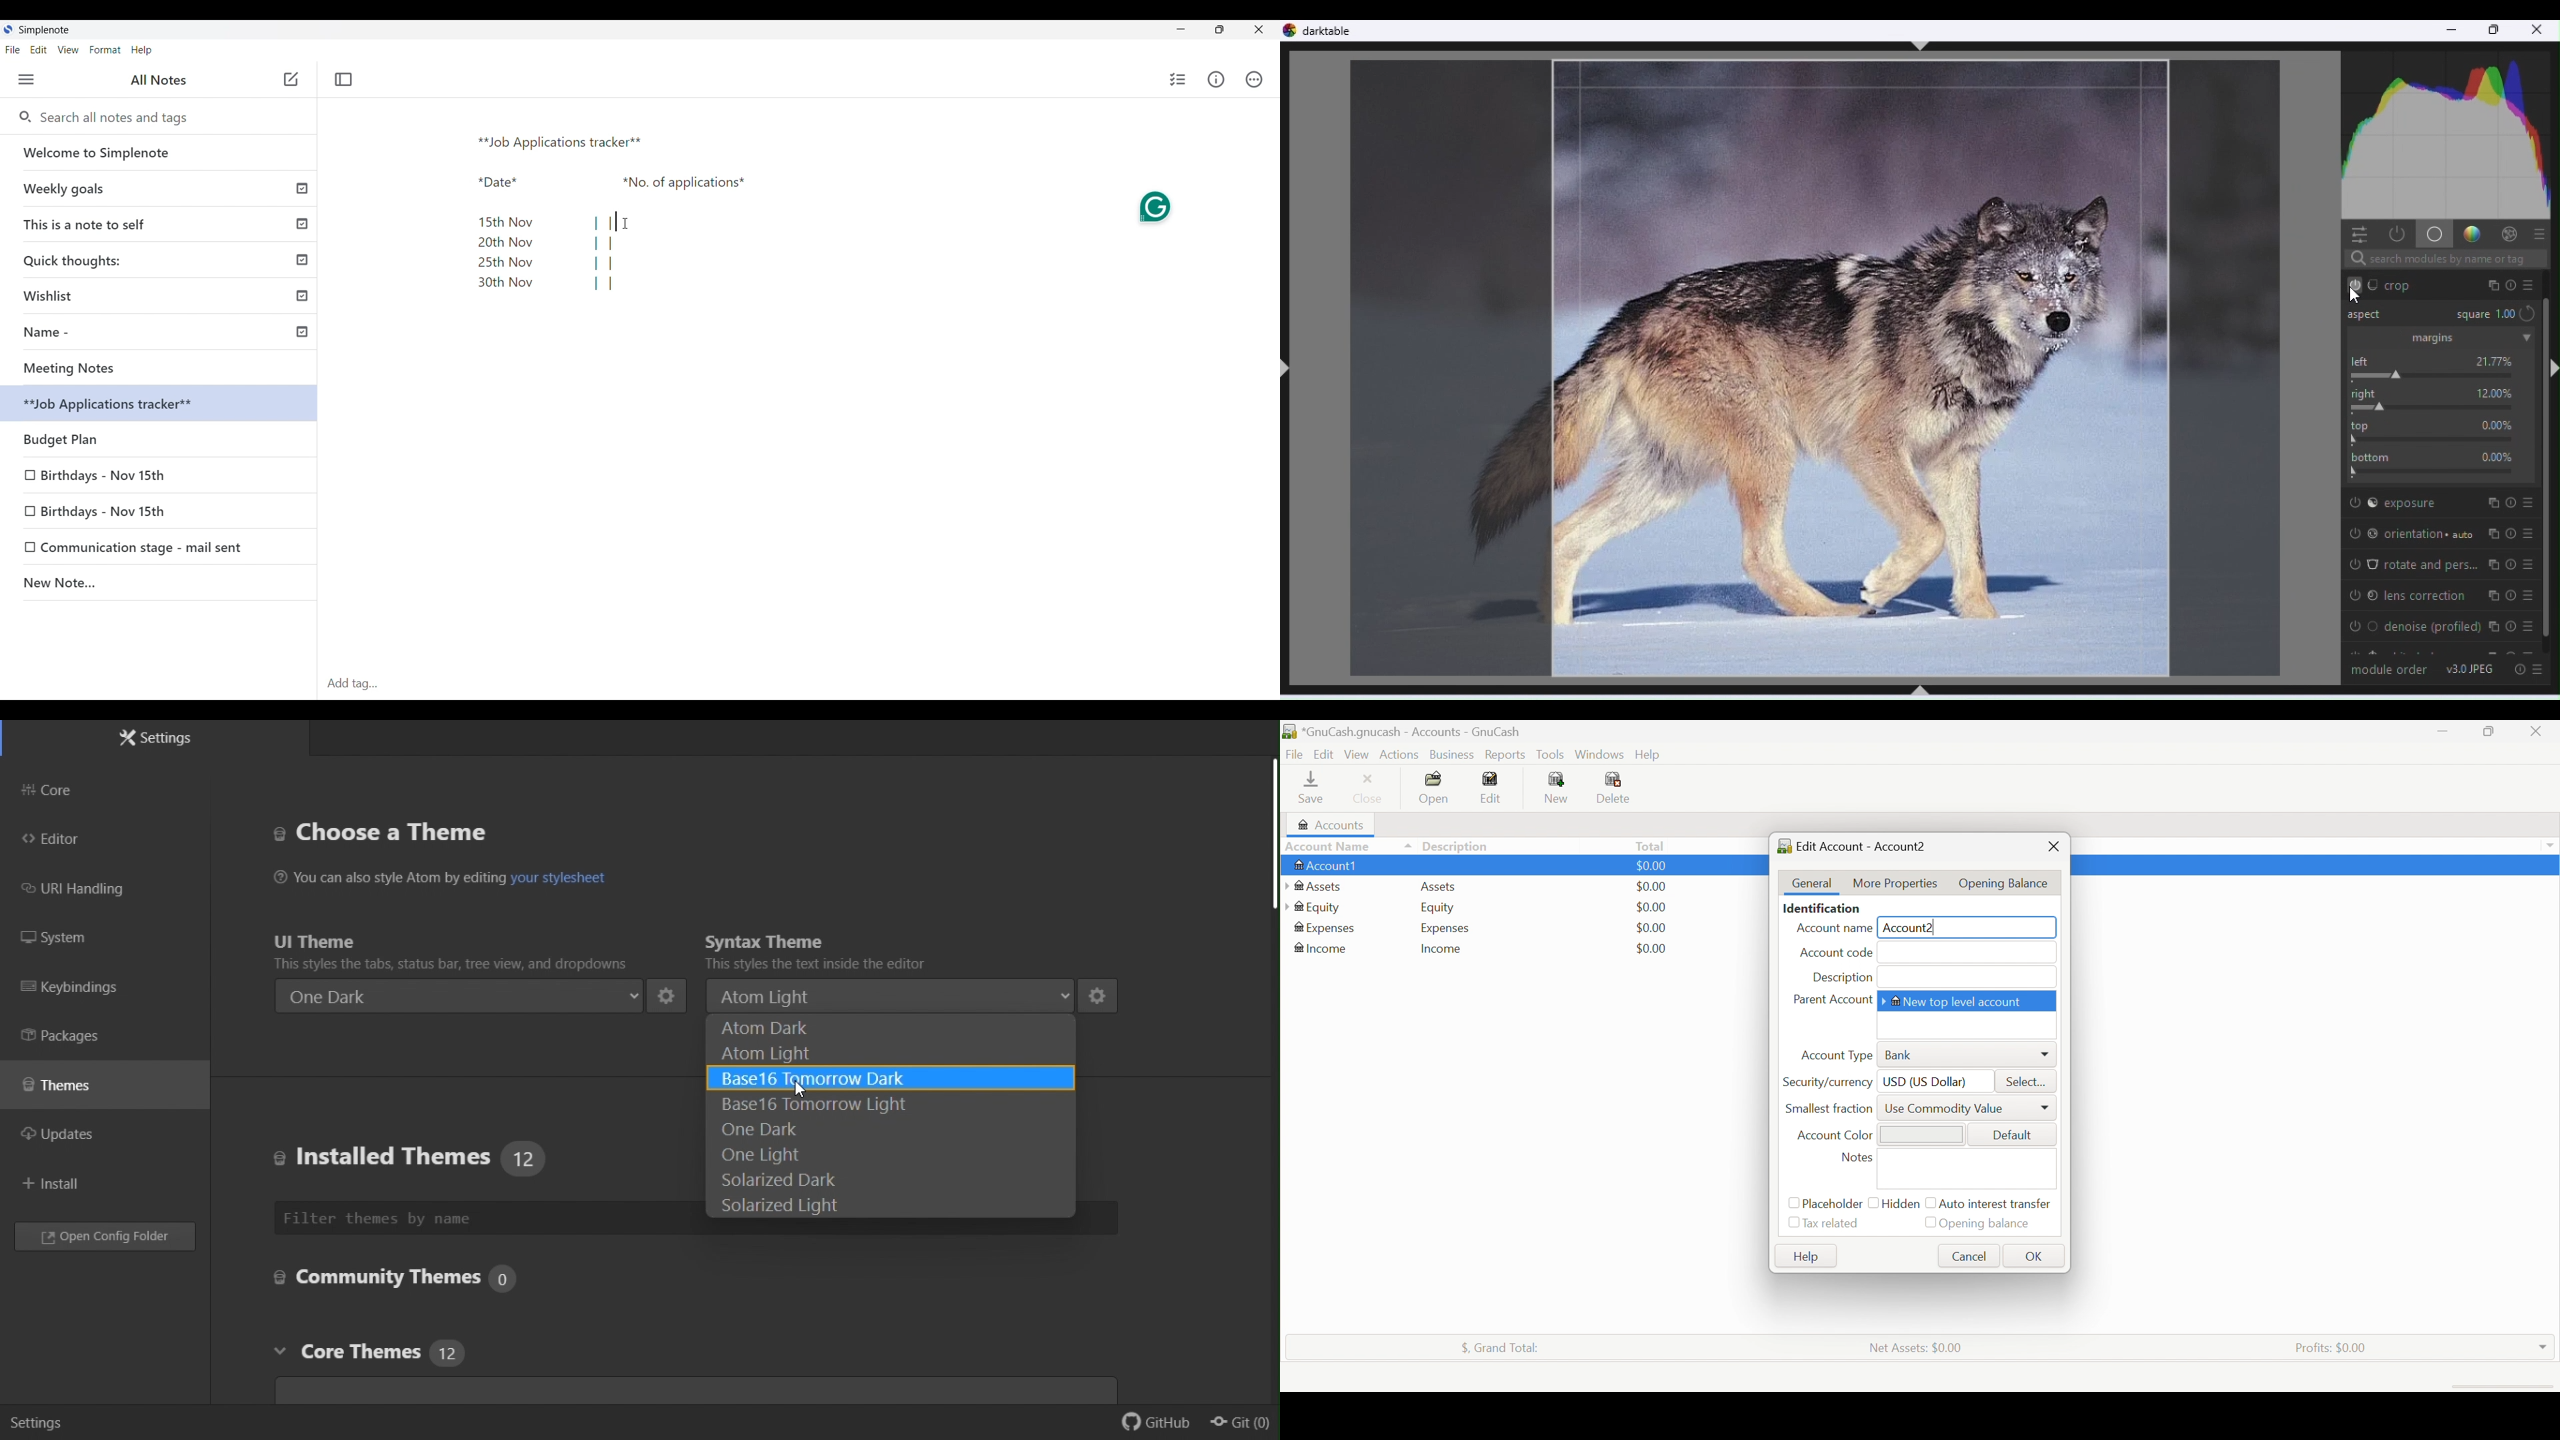 The width and height of the screenshot is (2576, 1456). What do you see at coordinates (1323, 928) in the screenshot?
I see `Expenses` at bounding box center [1323, 928].